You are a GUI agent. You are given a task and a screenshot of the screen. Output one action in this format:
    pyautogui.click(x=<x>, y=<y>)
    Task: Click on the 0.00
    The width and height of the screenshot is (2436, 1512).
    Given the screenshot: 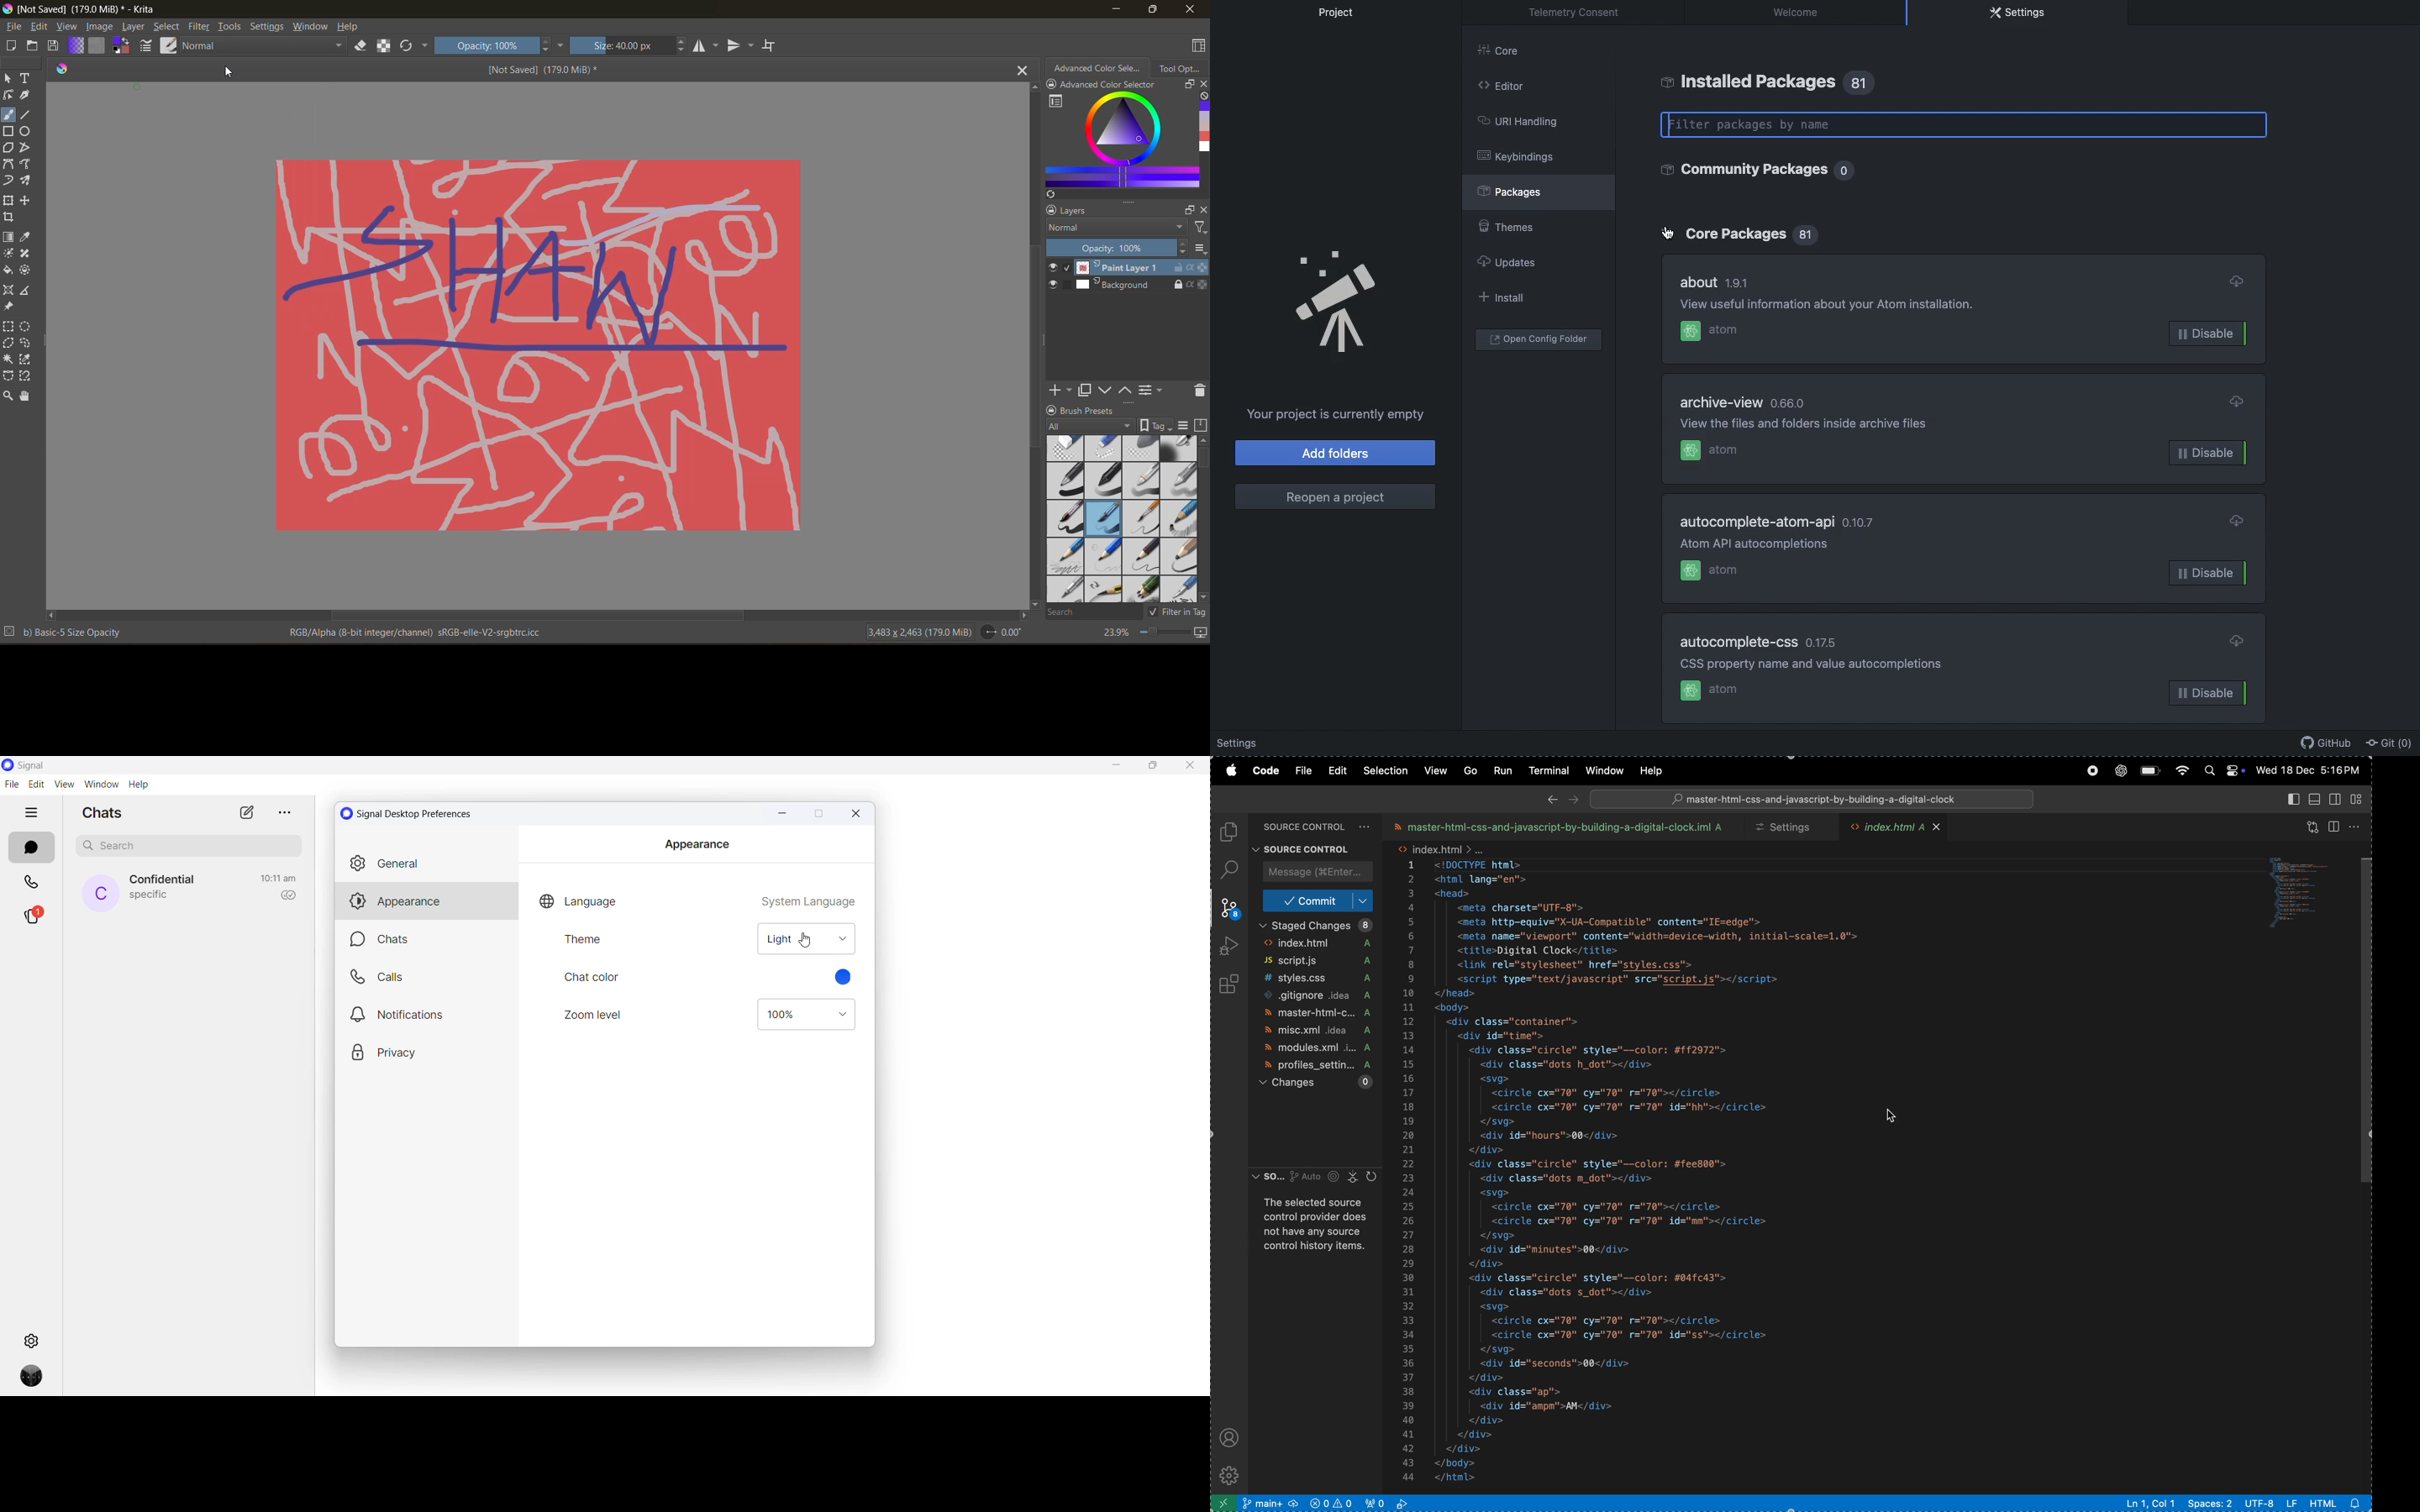 What is the action you would take?
    pyautogui.click(x=1001, y=631)
    